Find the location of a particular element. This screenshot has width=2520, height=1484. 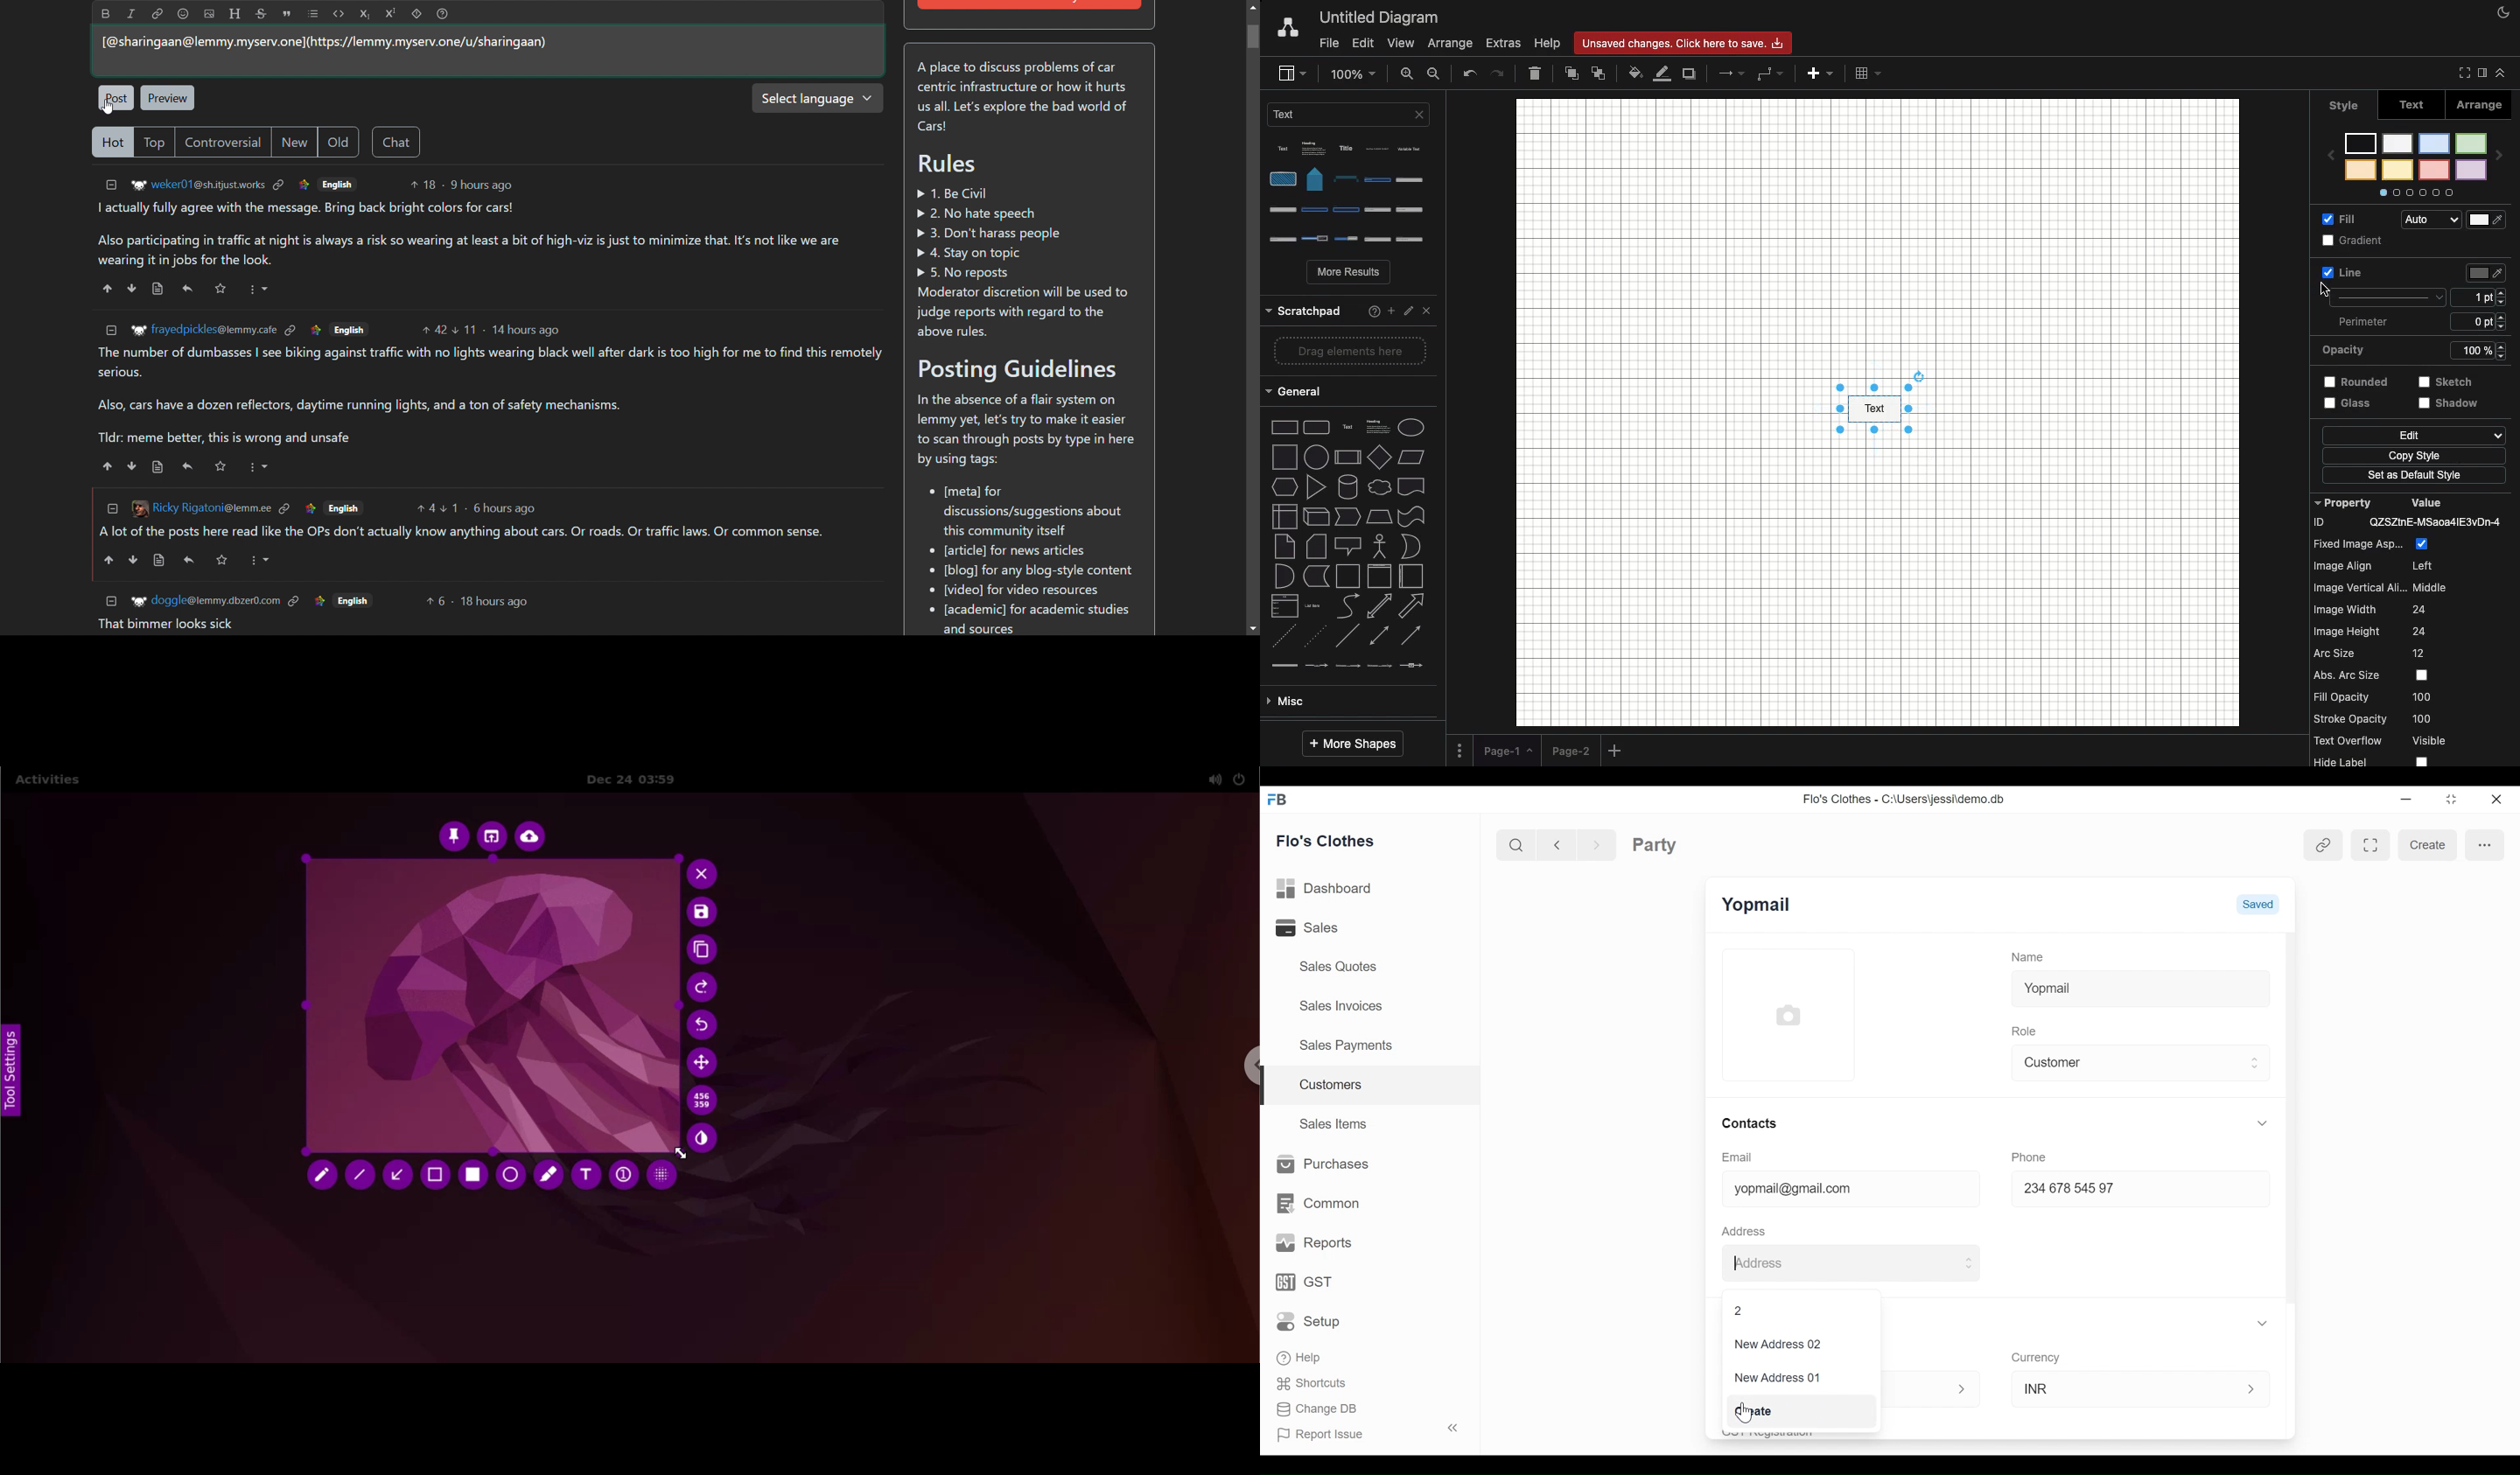

Audio is located at coordinates (2455, 217).